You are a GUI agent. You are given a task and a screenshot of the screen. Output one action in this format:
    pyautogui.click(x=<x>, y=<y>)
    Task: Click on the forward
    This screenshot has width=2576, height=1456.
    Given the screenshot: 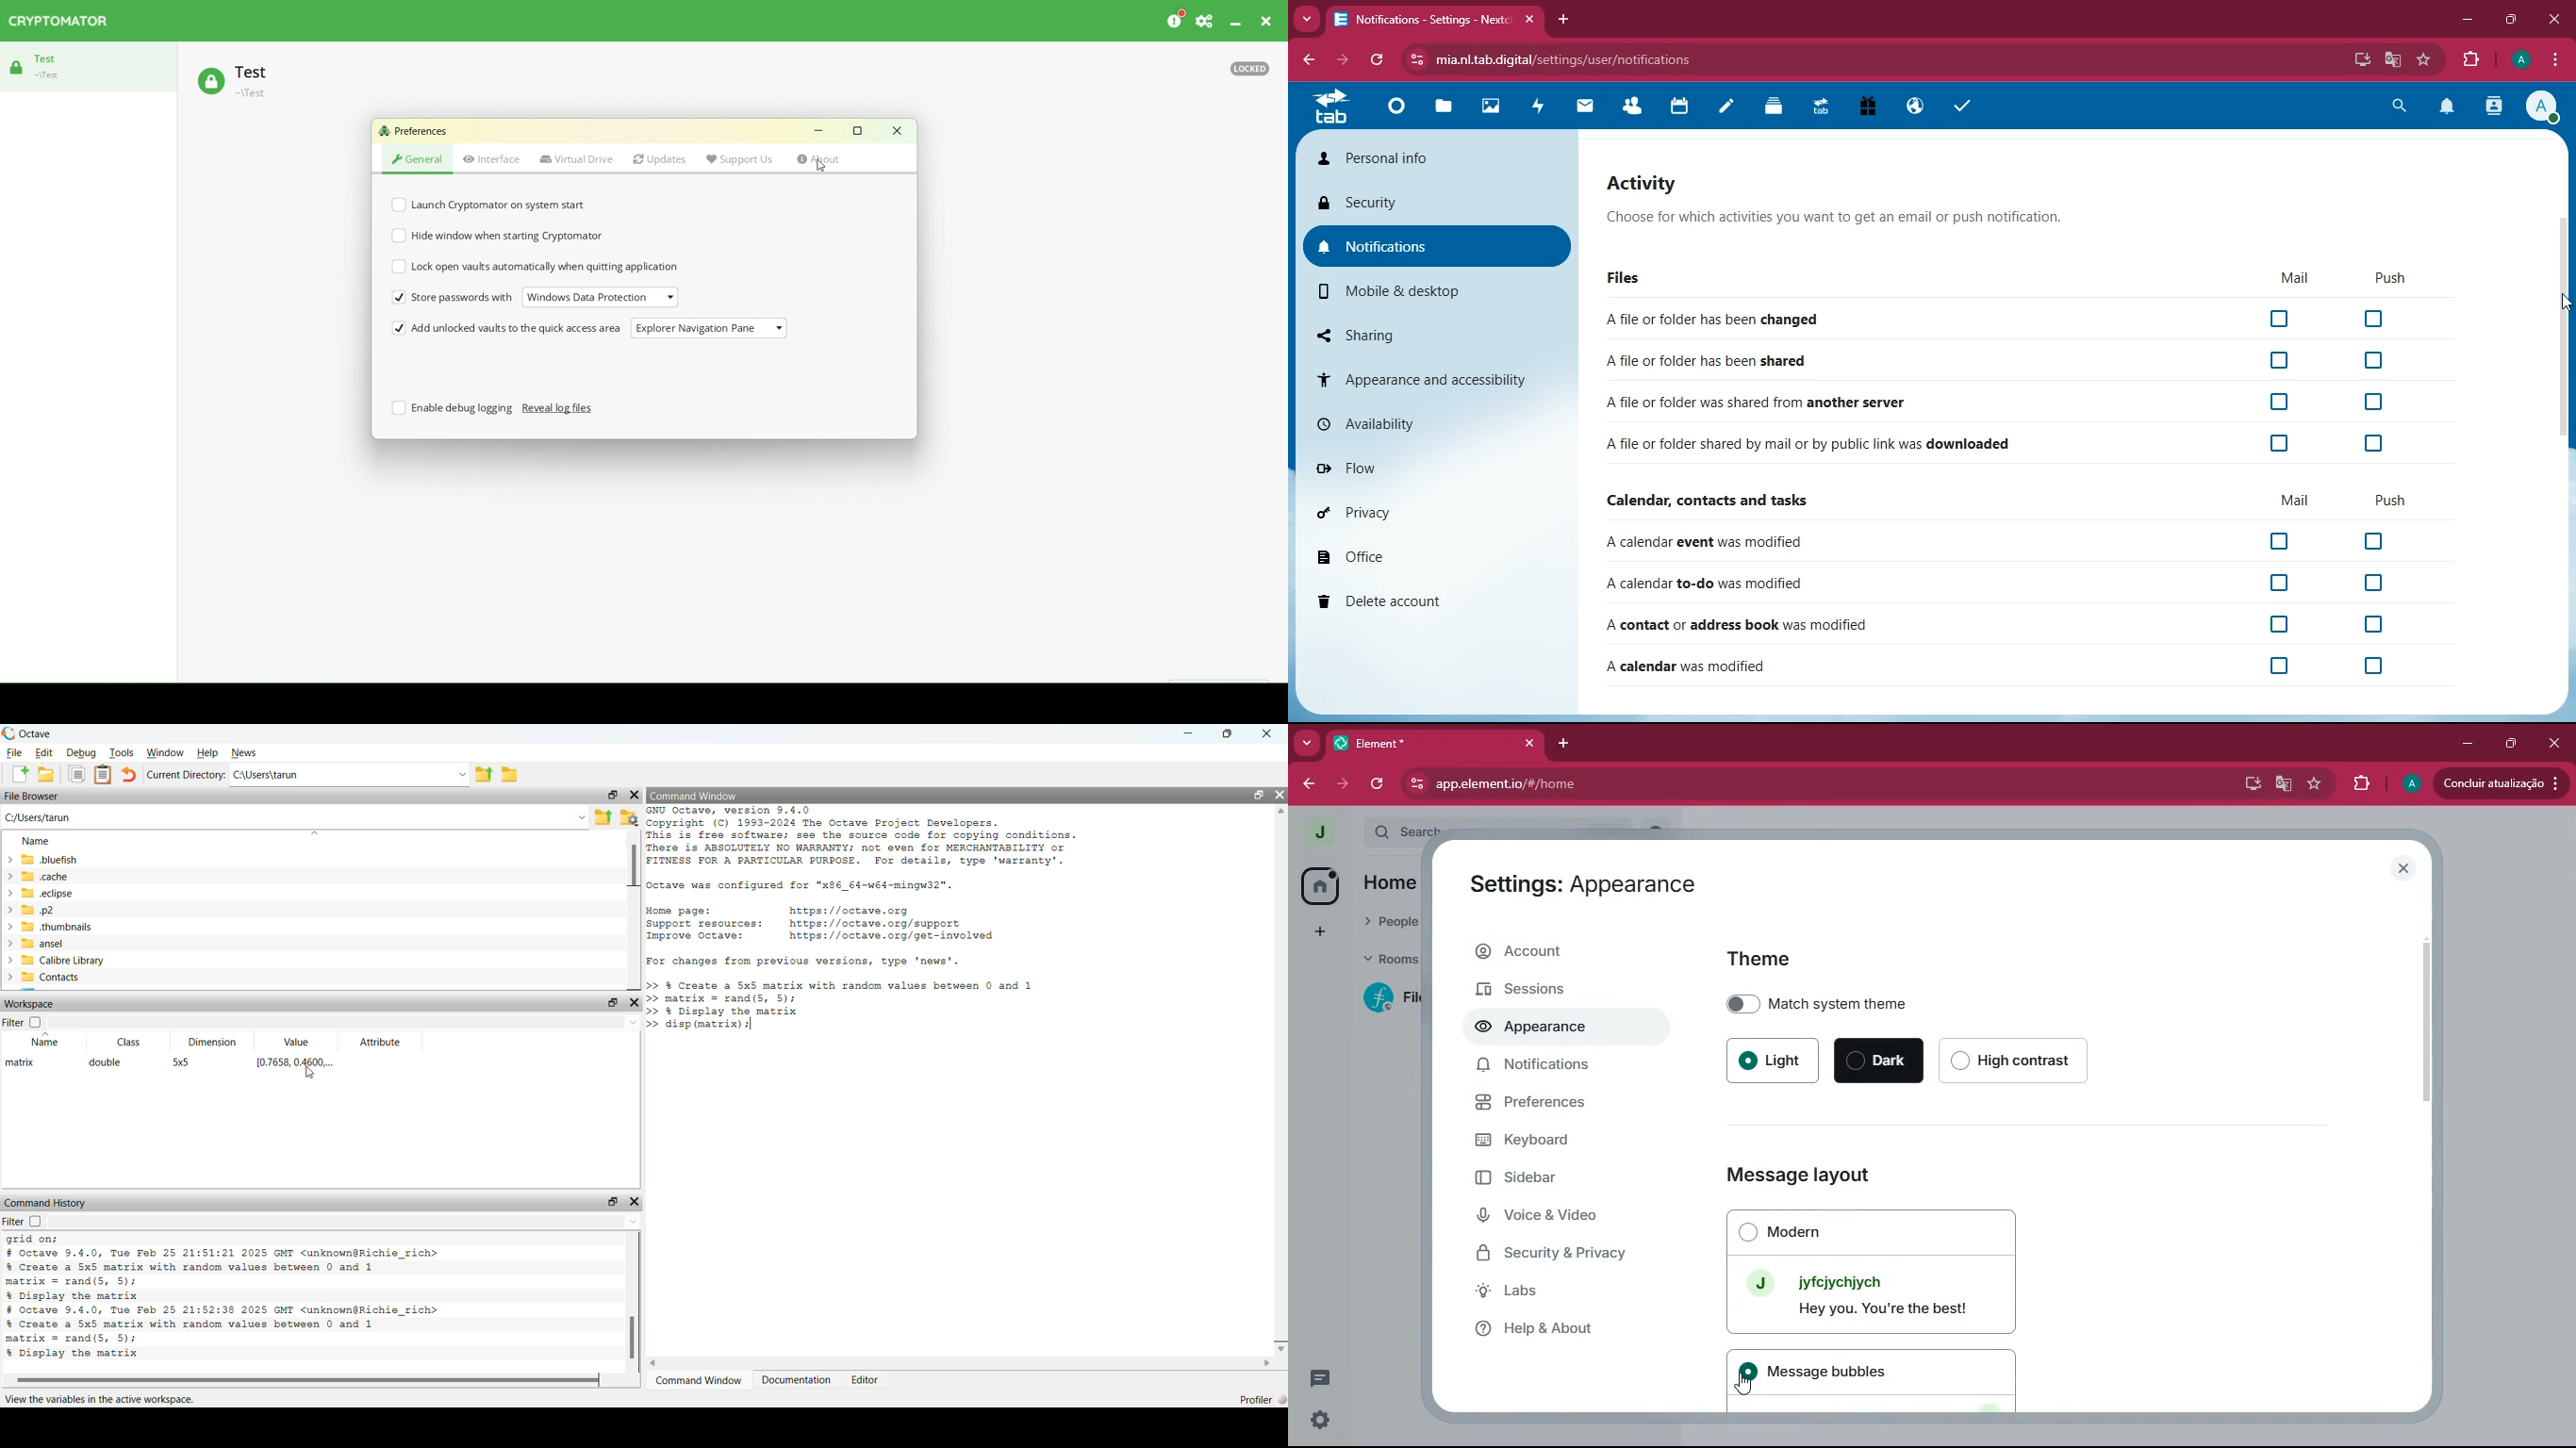 What is the action you would take?
    pyautogui.click(x=1343, y=58)
    